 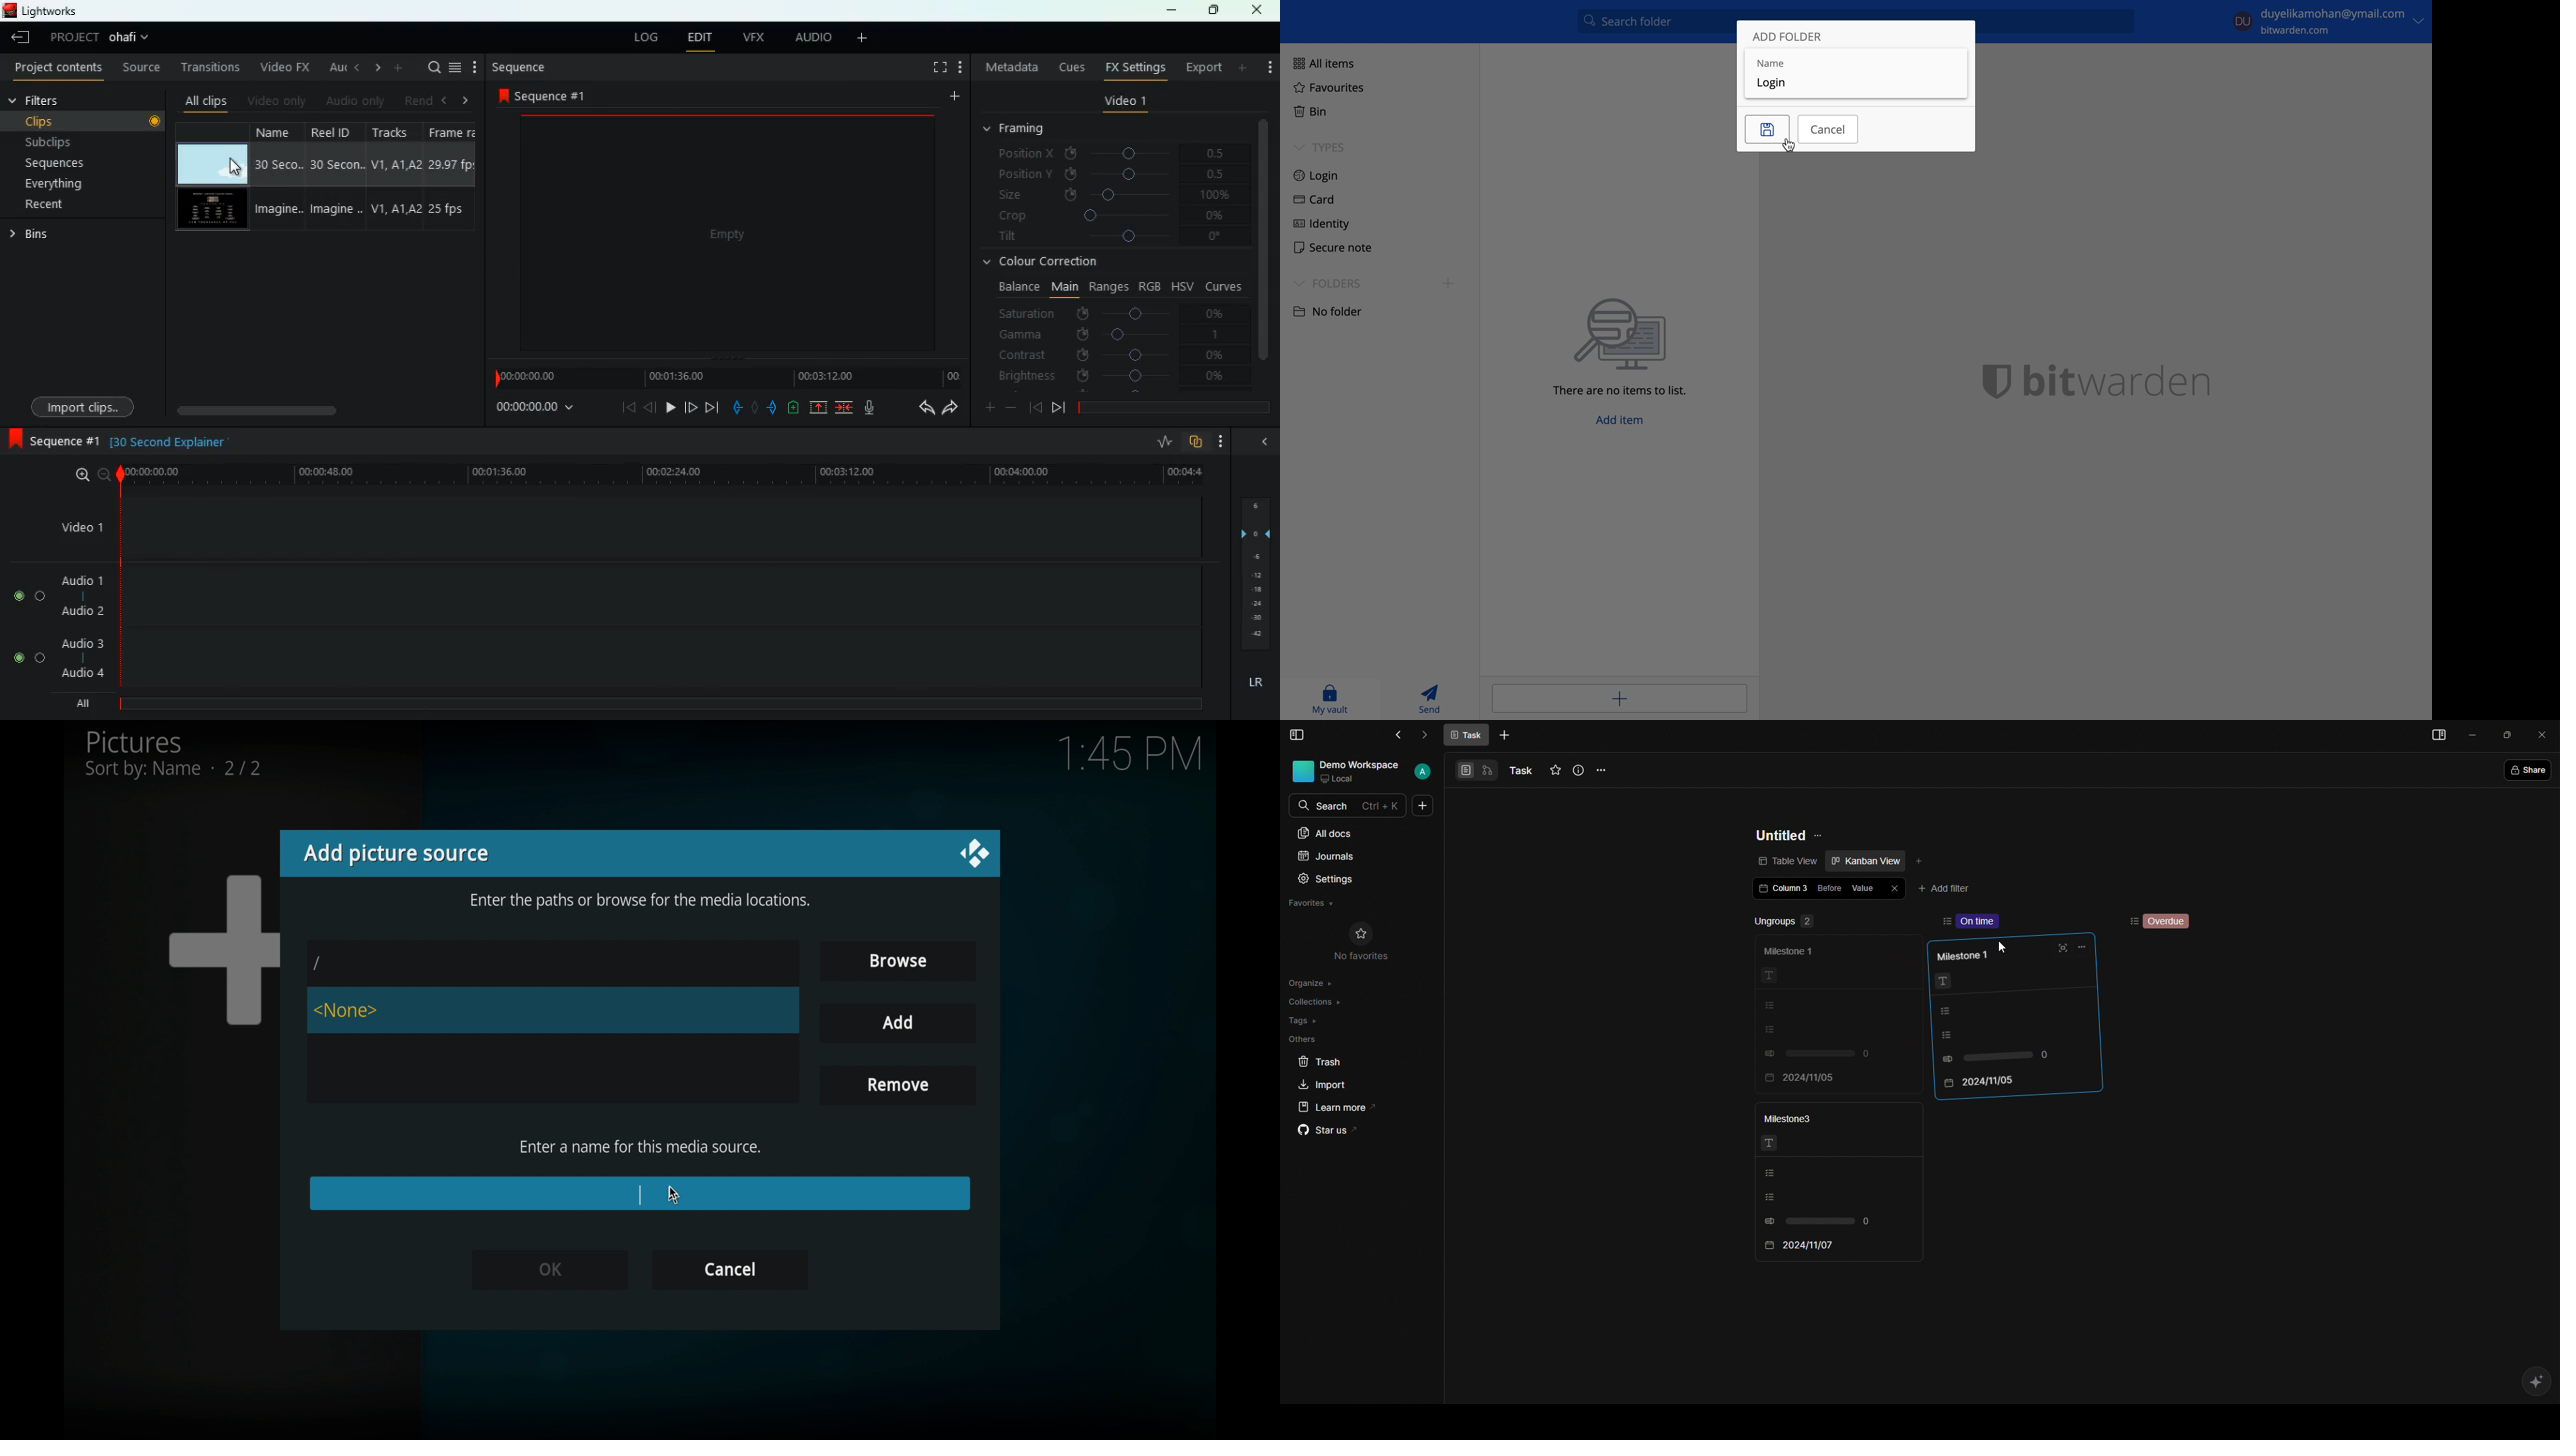 What do you see at coordinates (987, 409) in the screenshot?
I see `plus` at bounding box center [987, 409].